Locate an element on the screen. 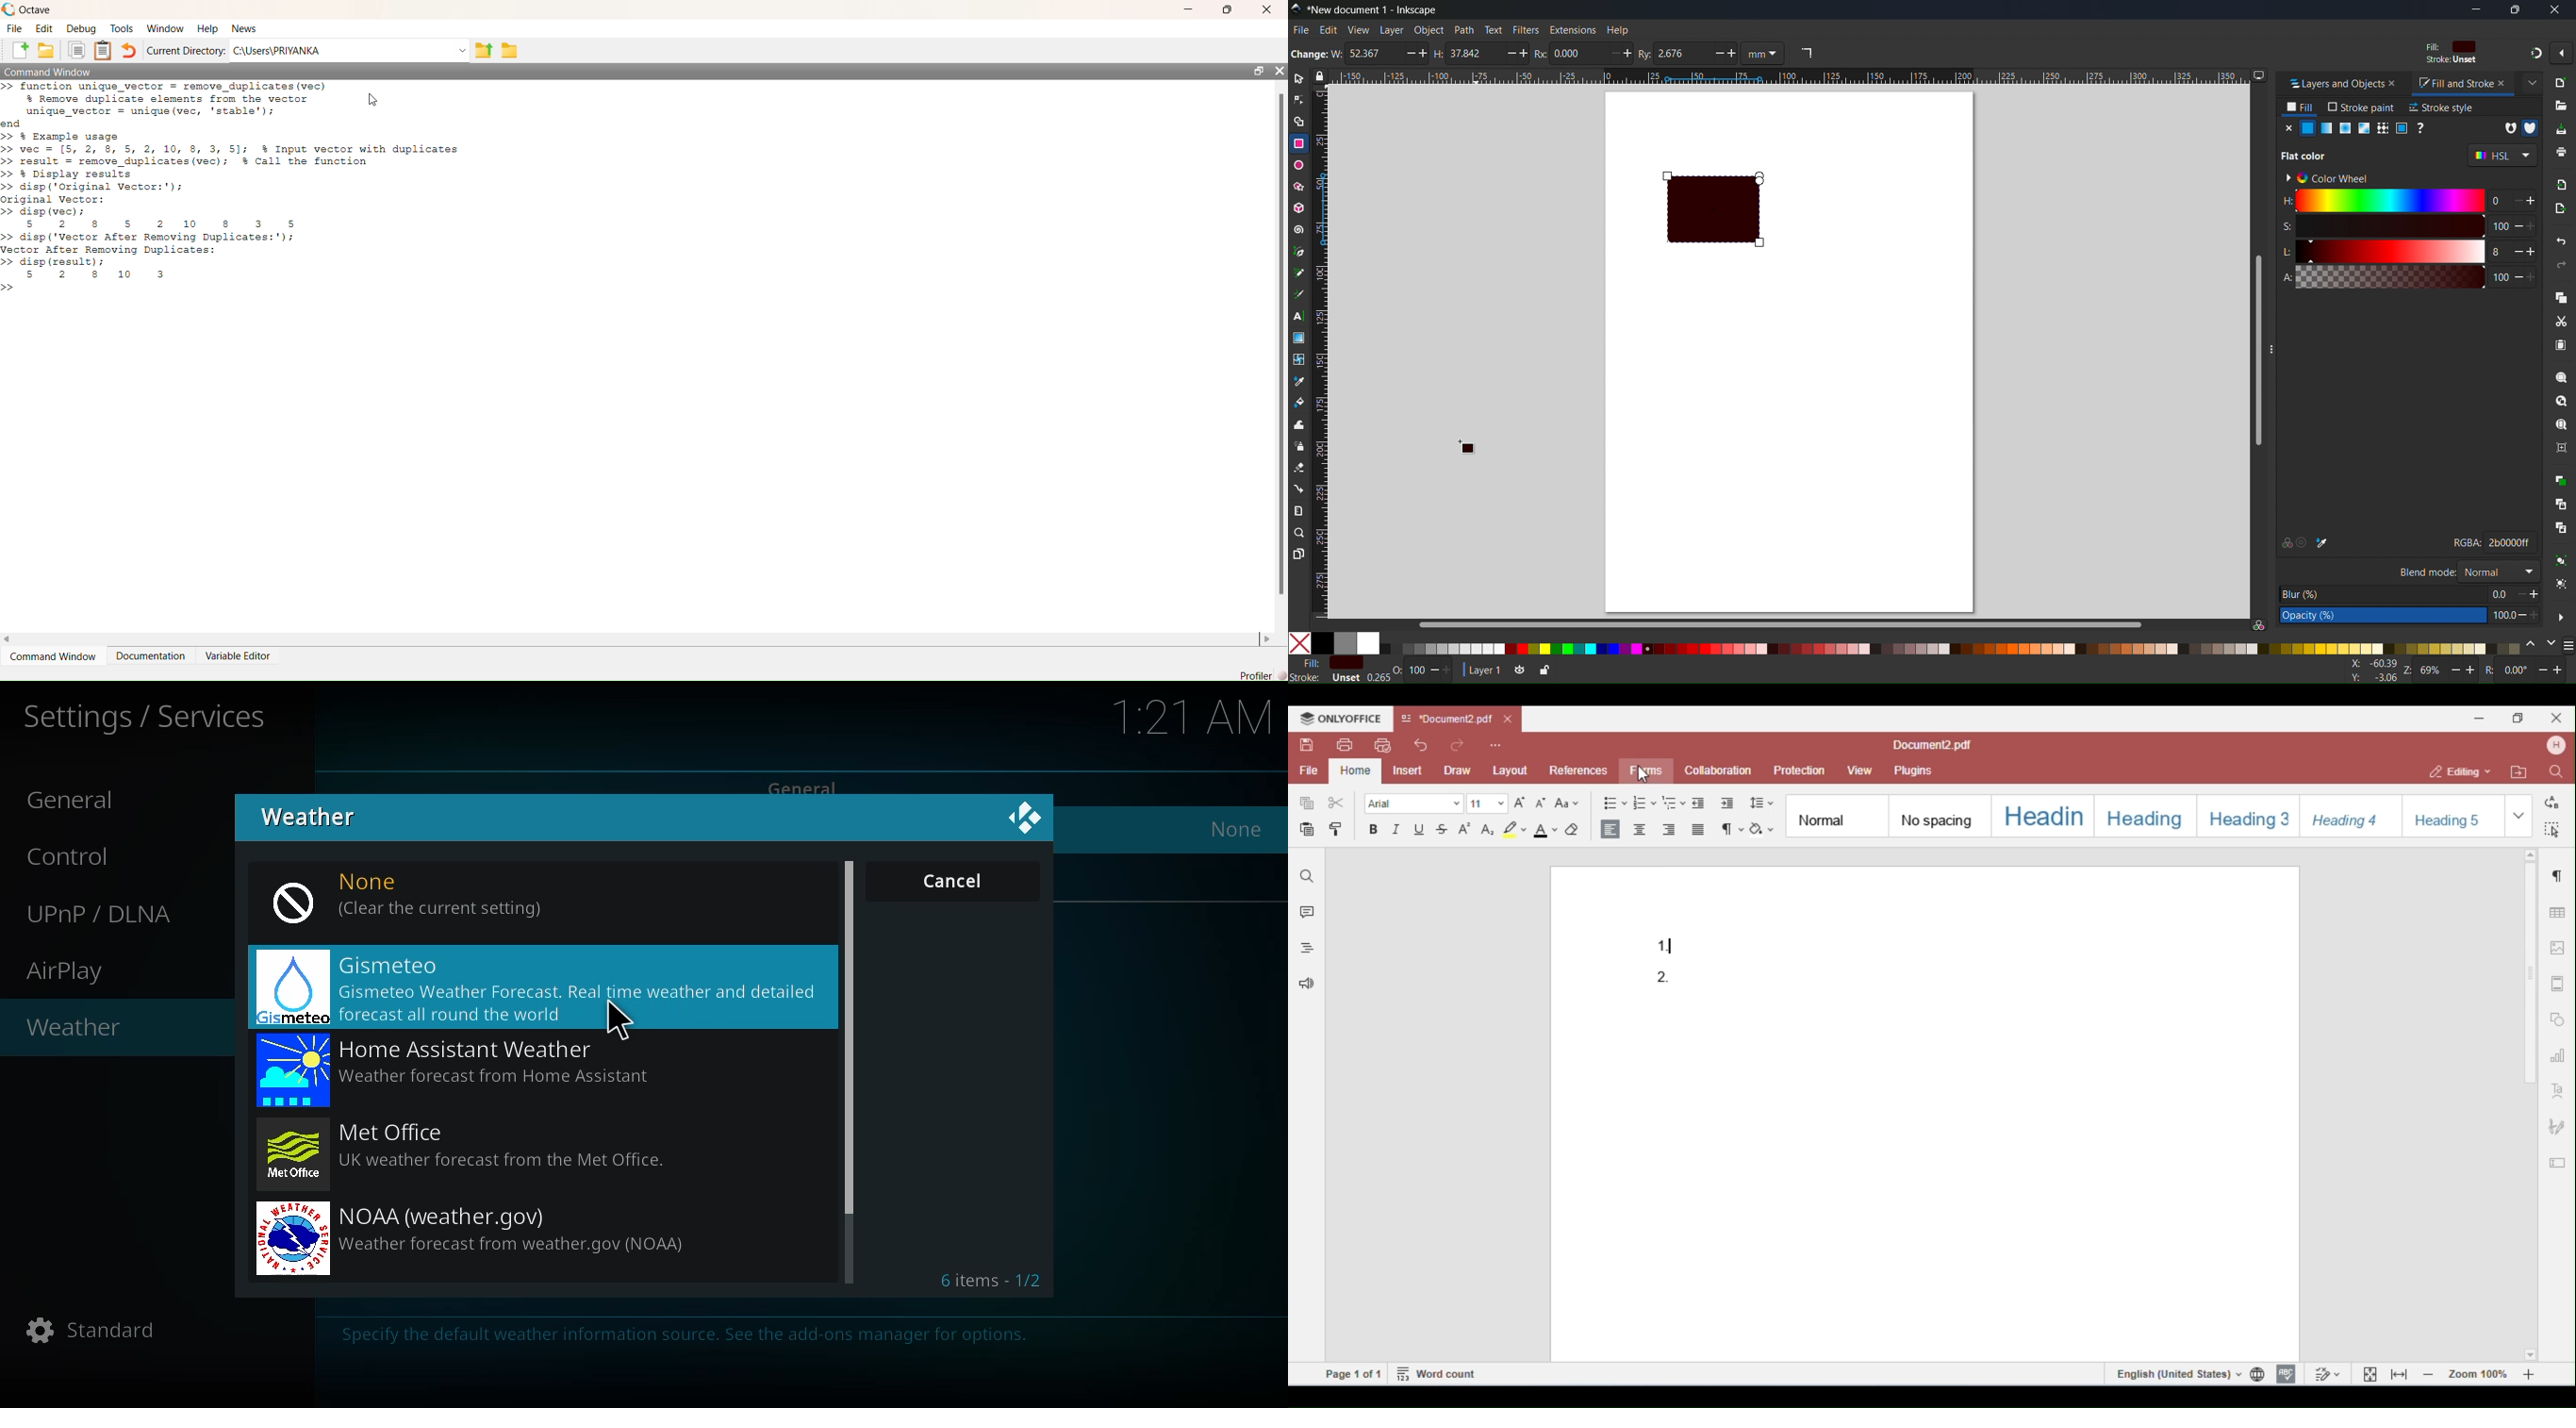 The image size is (2576, 1428). change W: is located at coordinates (1316, 55).